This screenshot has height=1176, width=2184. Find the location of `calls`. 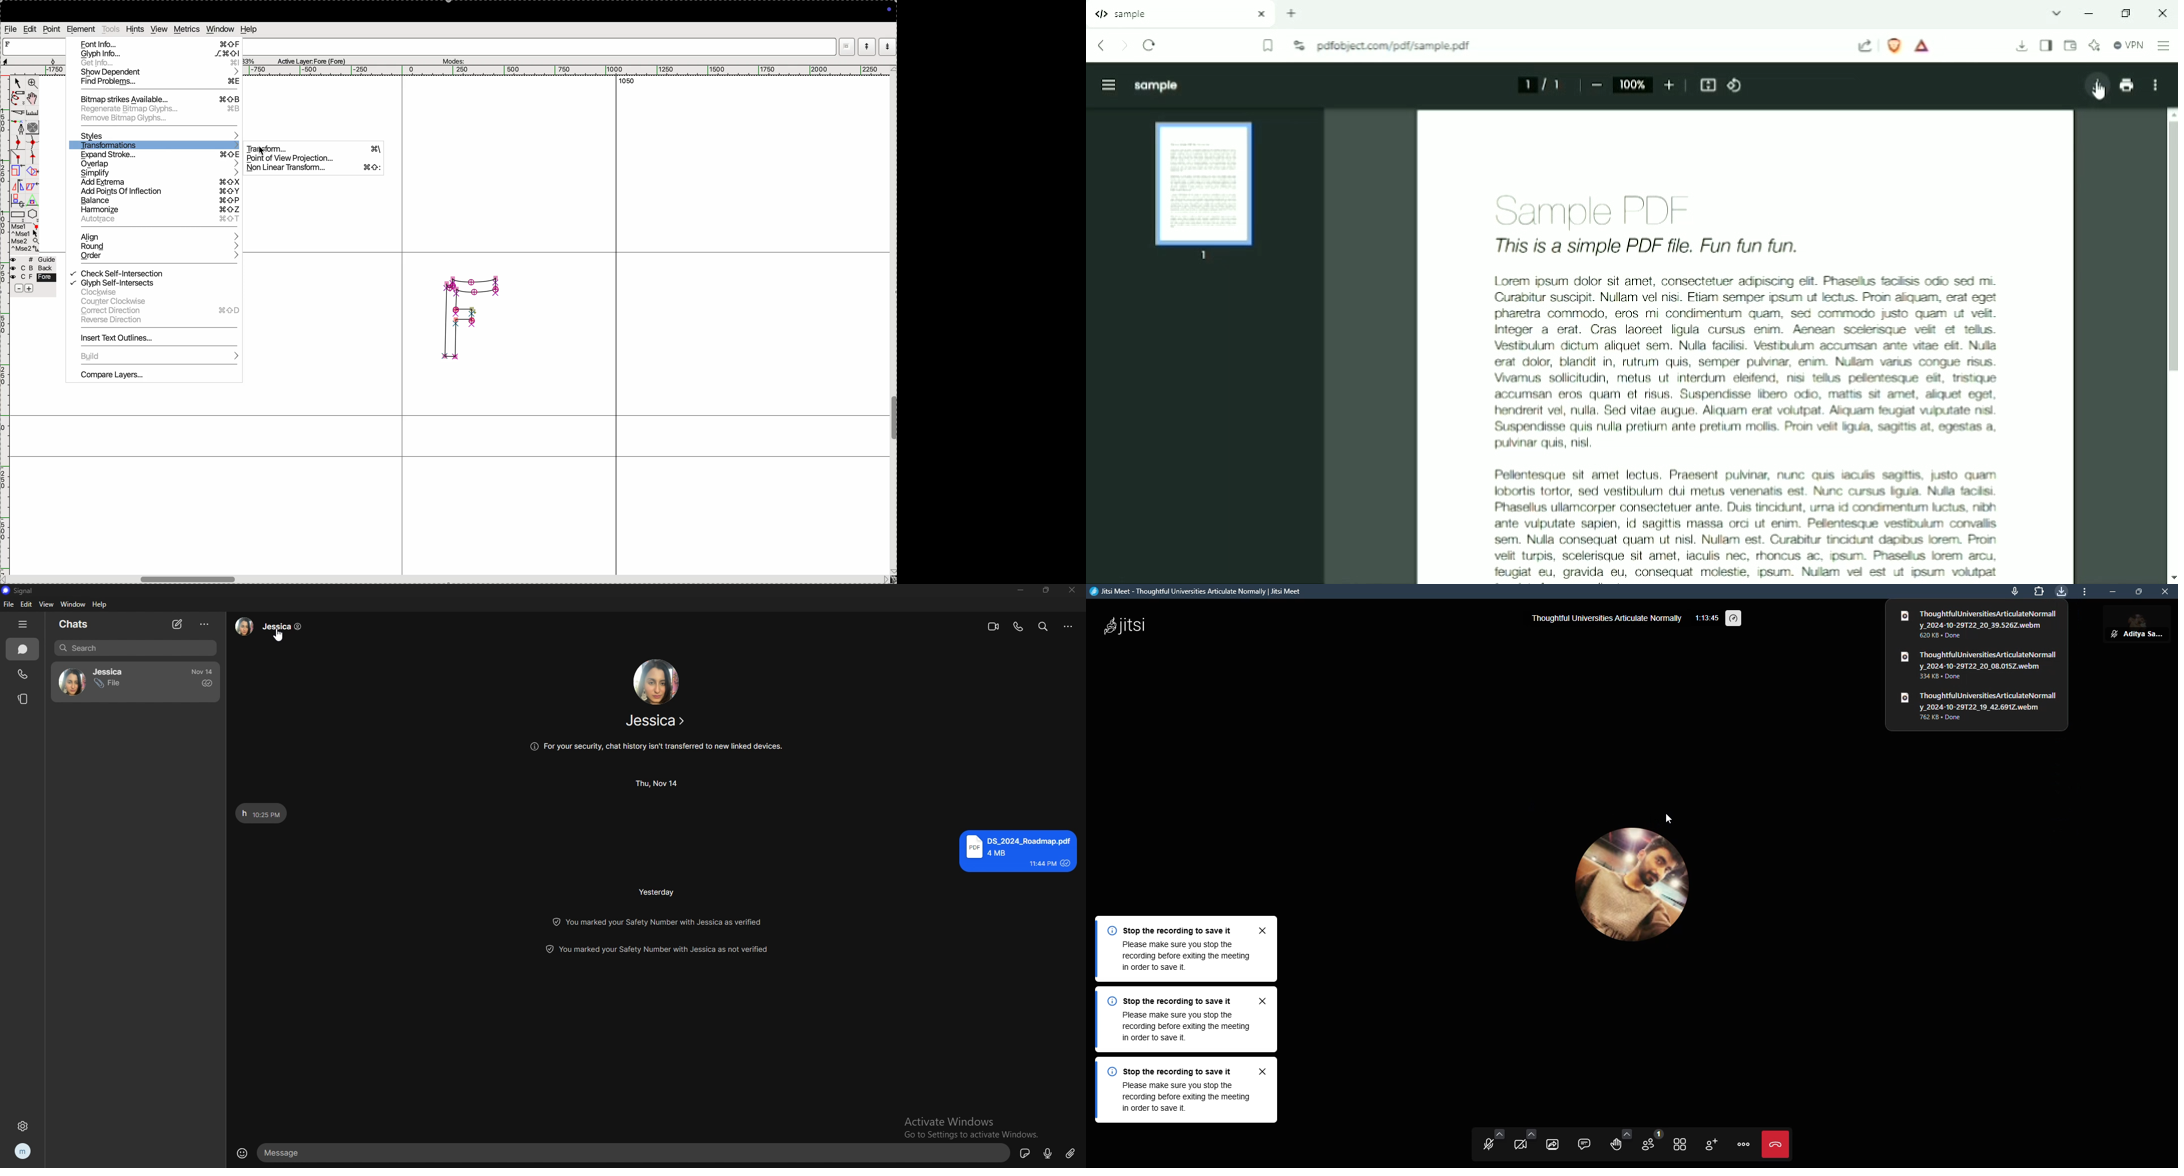

calls is located at coordinates (24, 672).